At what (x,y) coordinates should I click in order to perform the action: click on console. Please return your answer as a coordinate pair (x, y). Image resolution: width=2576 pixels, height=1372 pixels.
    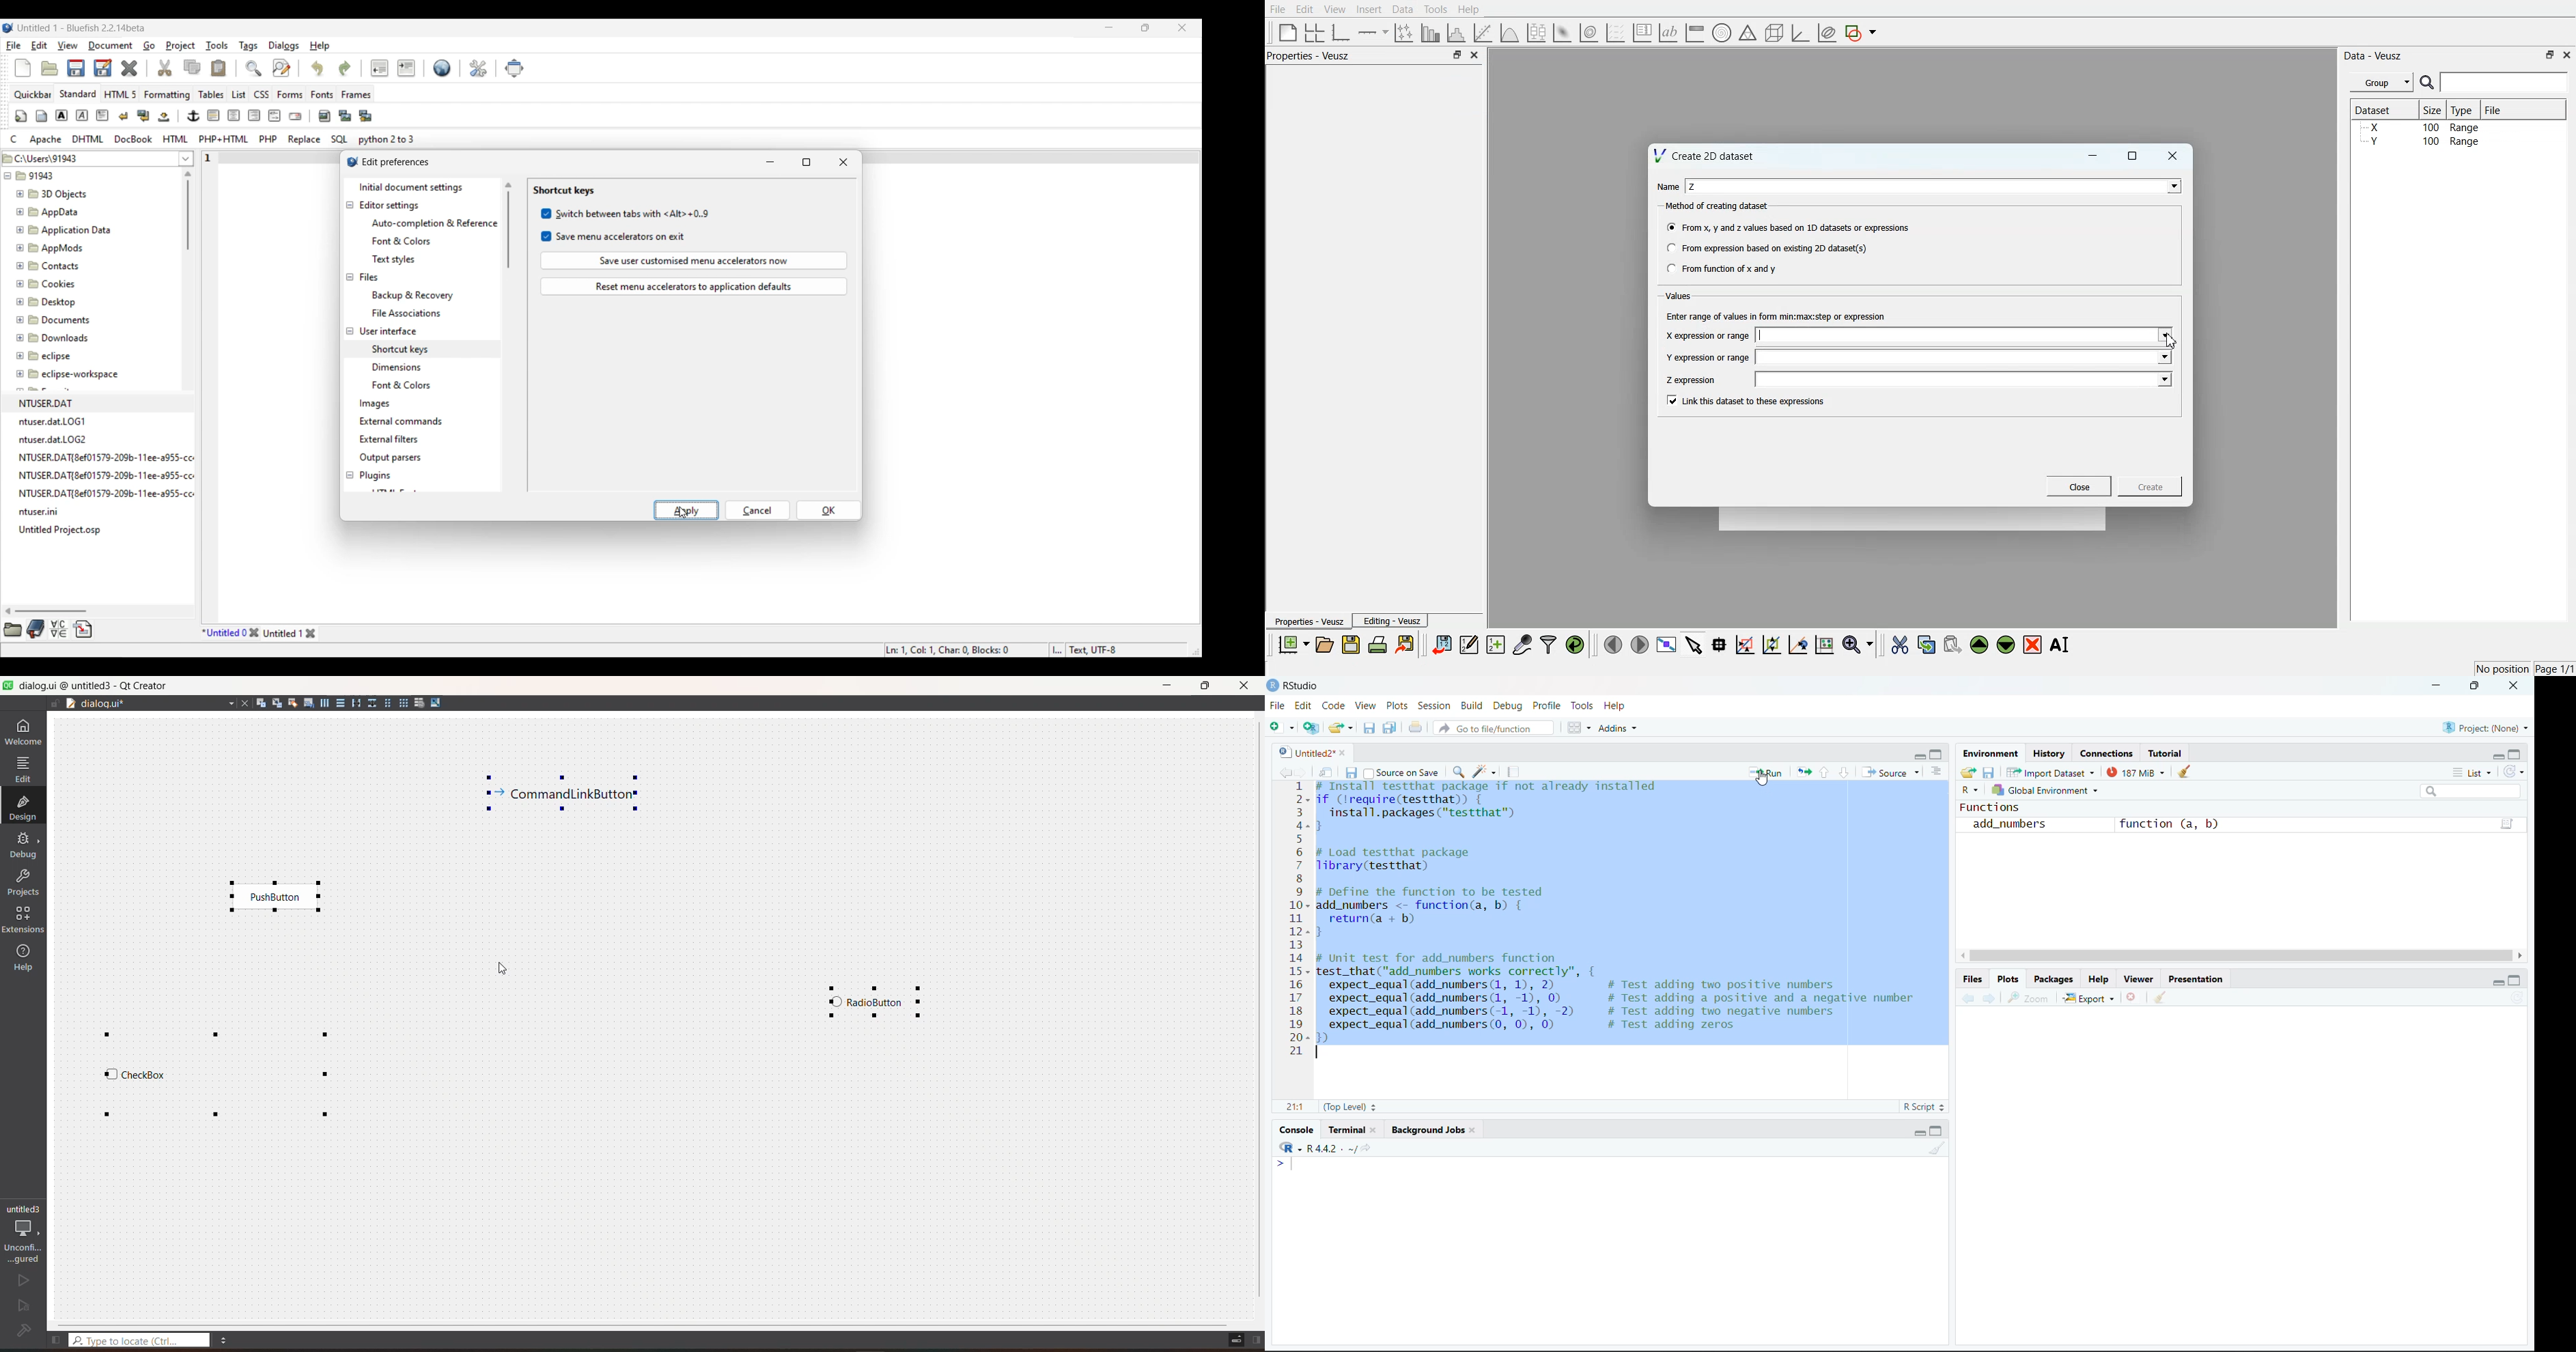
    Looking at the image, I should click on (1297, 1130).